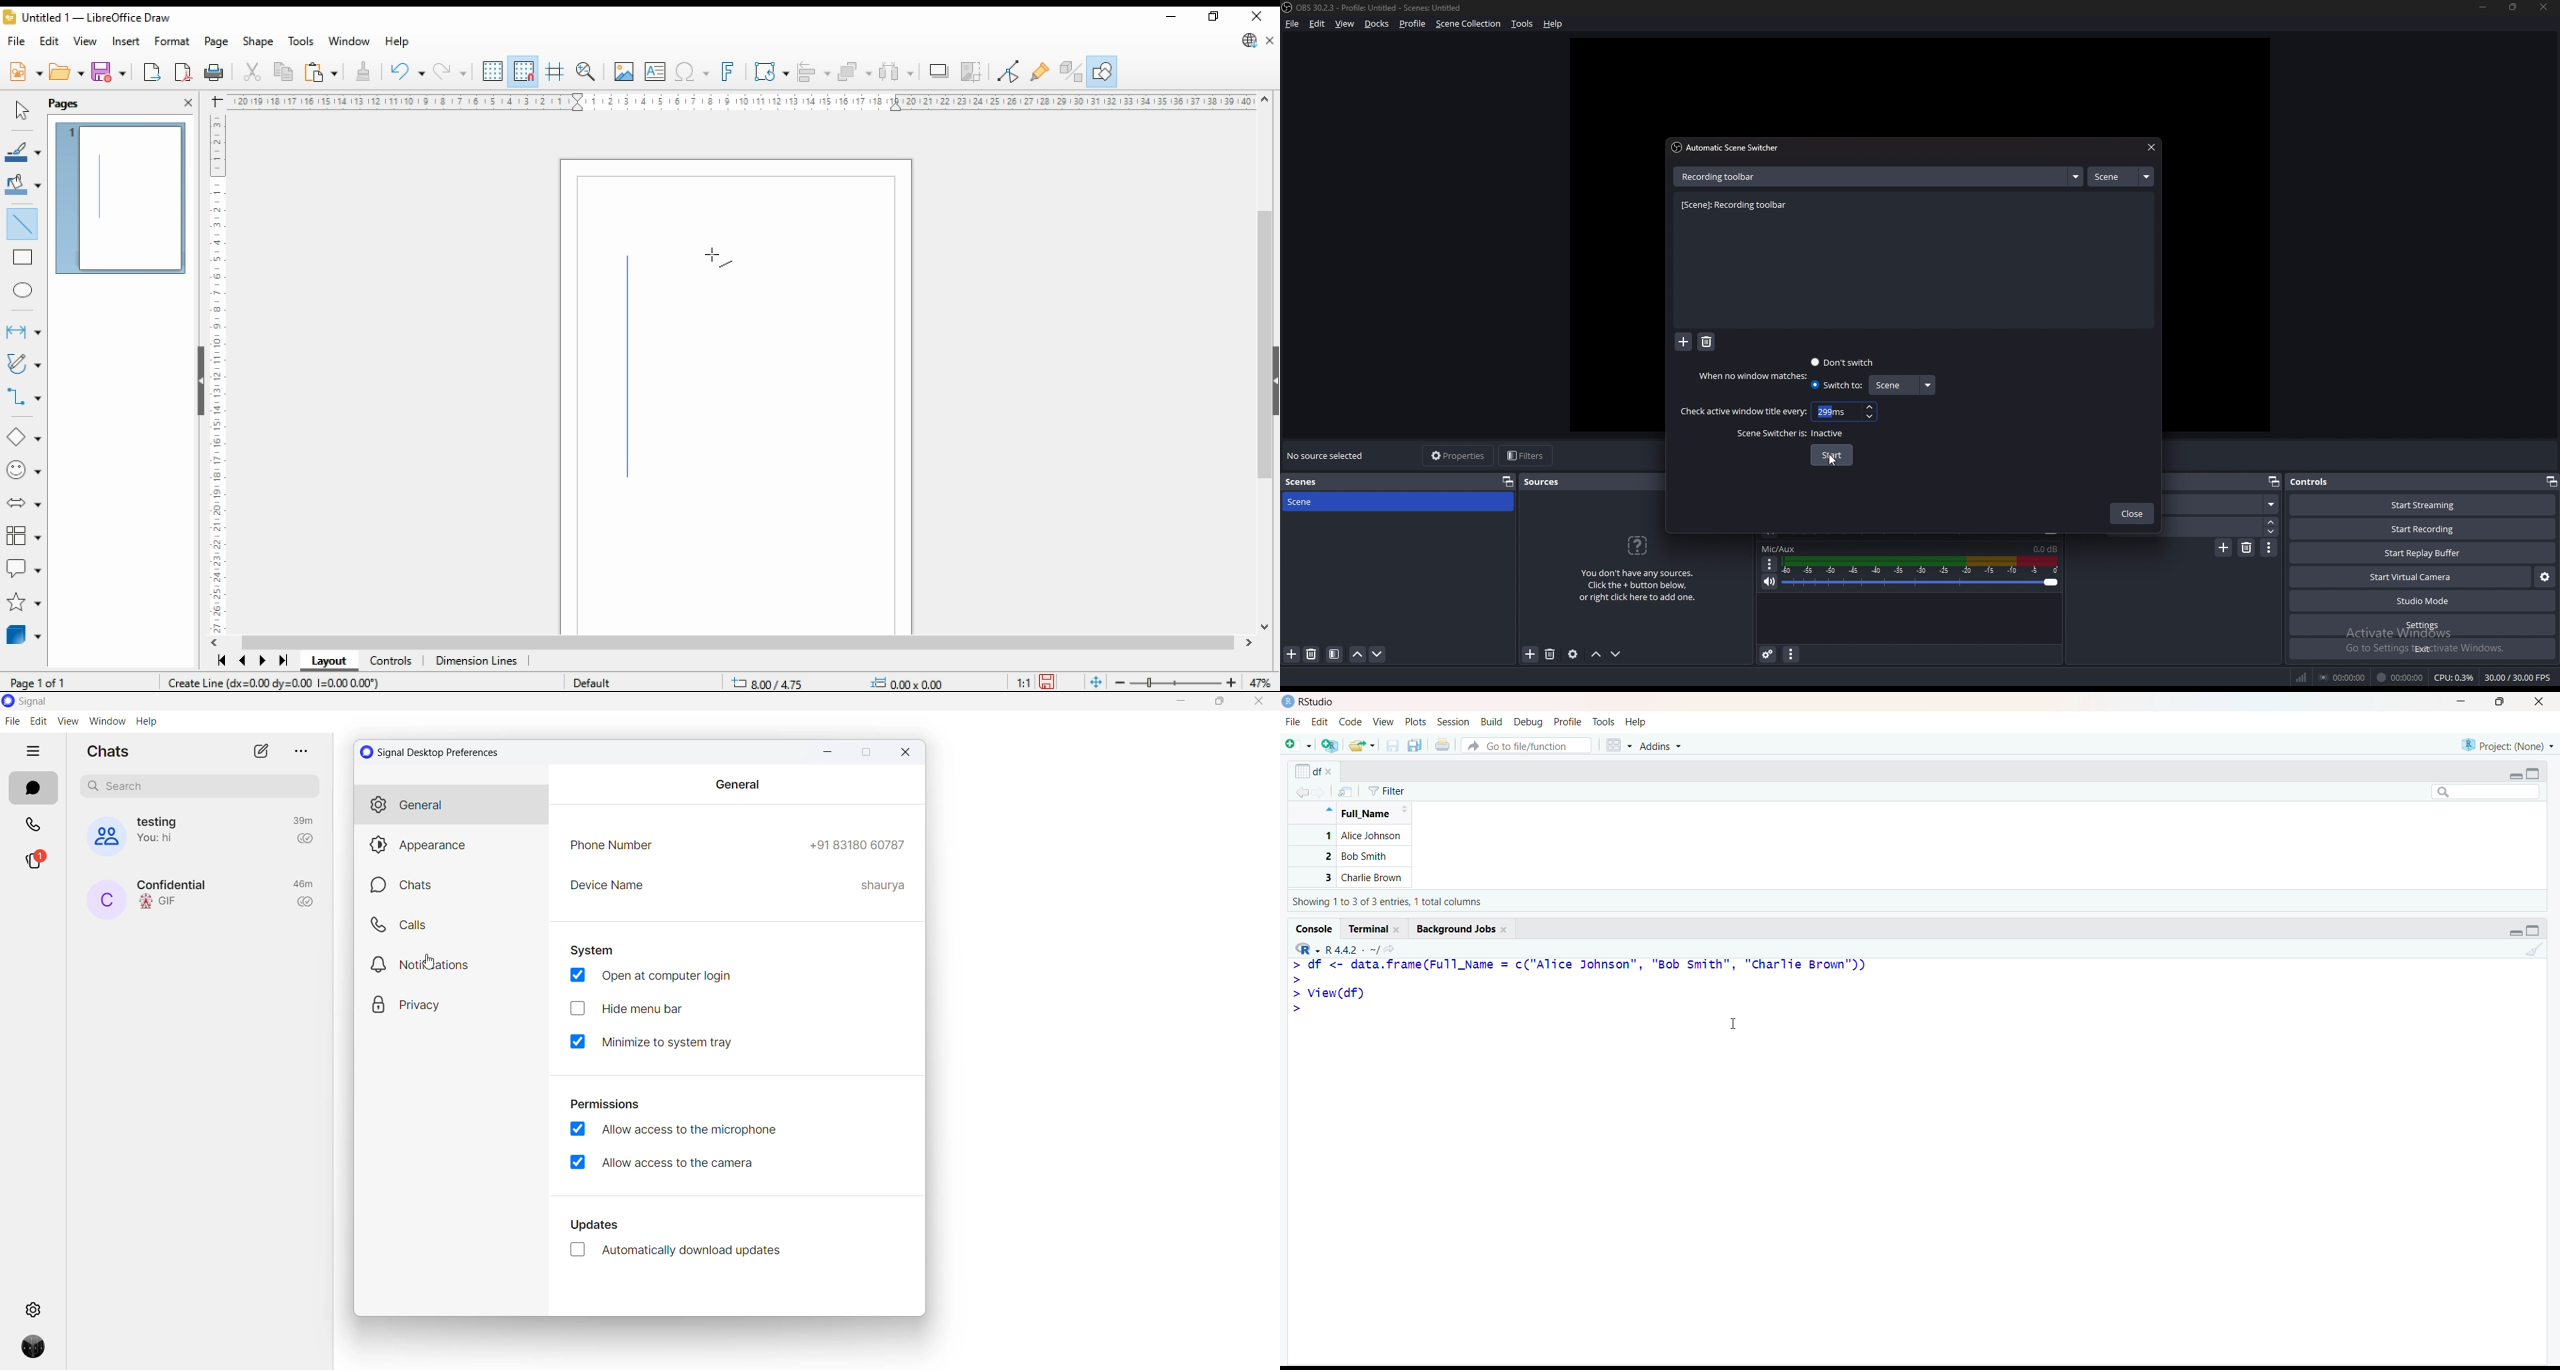  What do you see at coordinates (1345, 24) in the screenshot?
I see `view` at bounding box center [1345, 24].